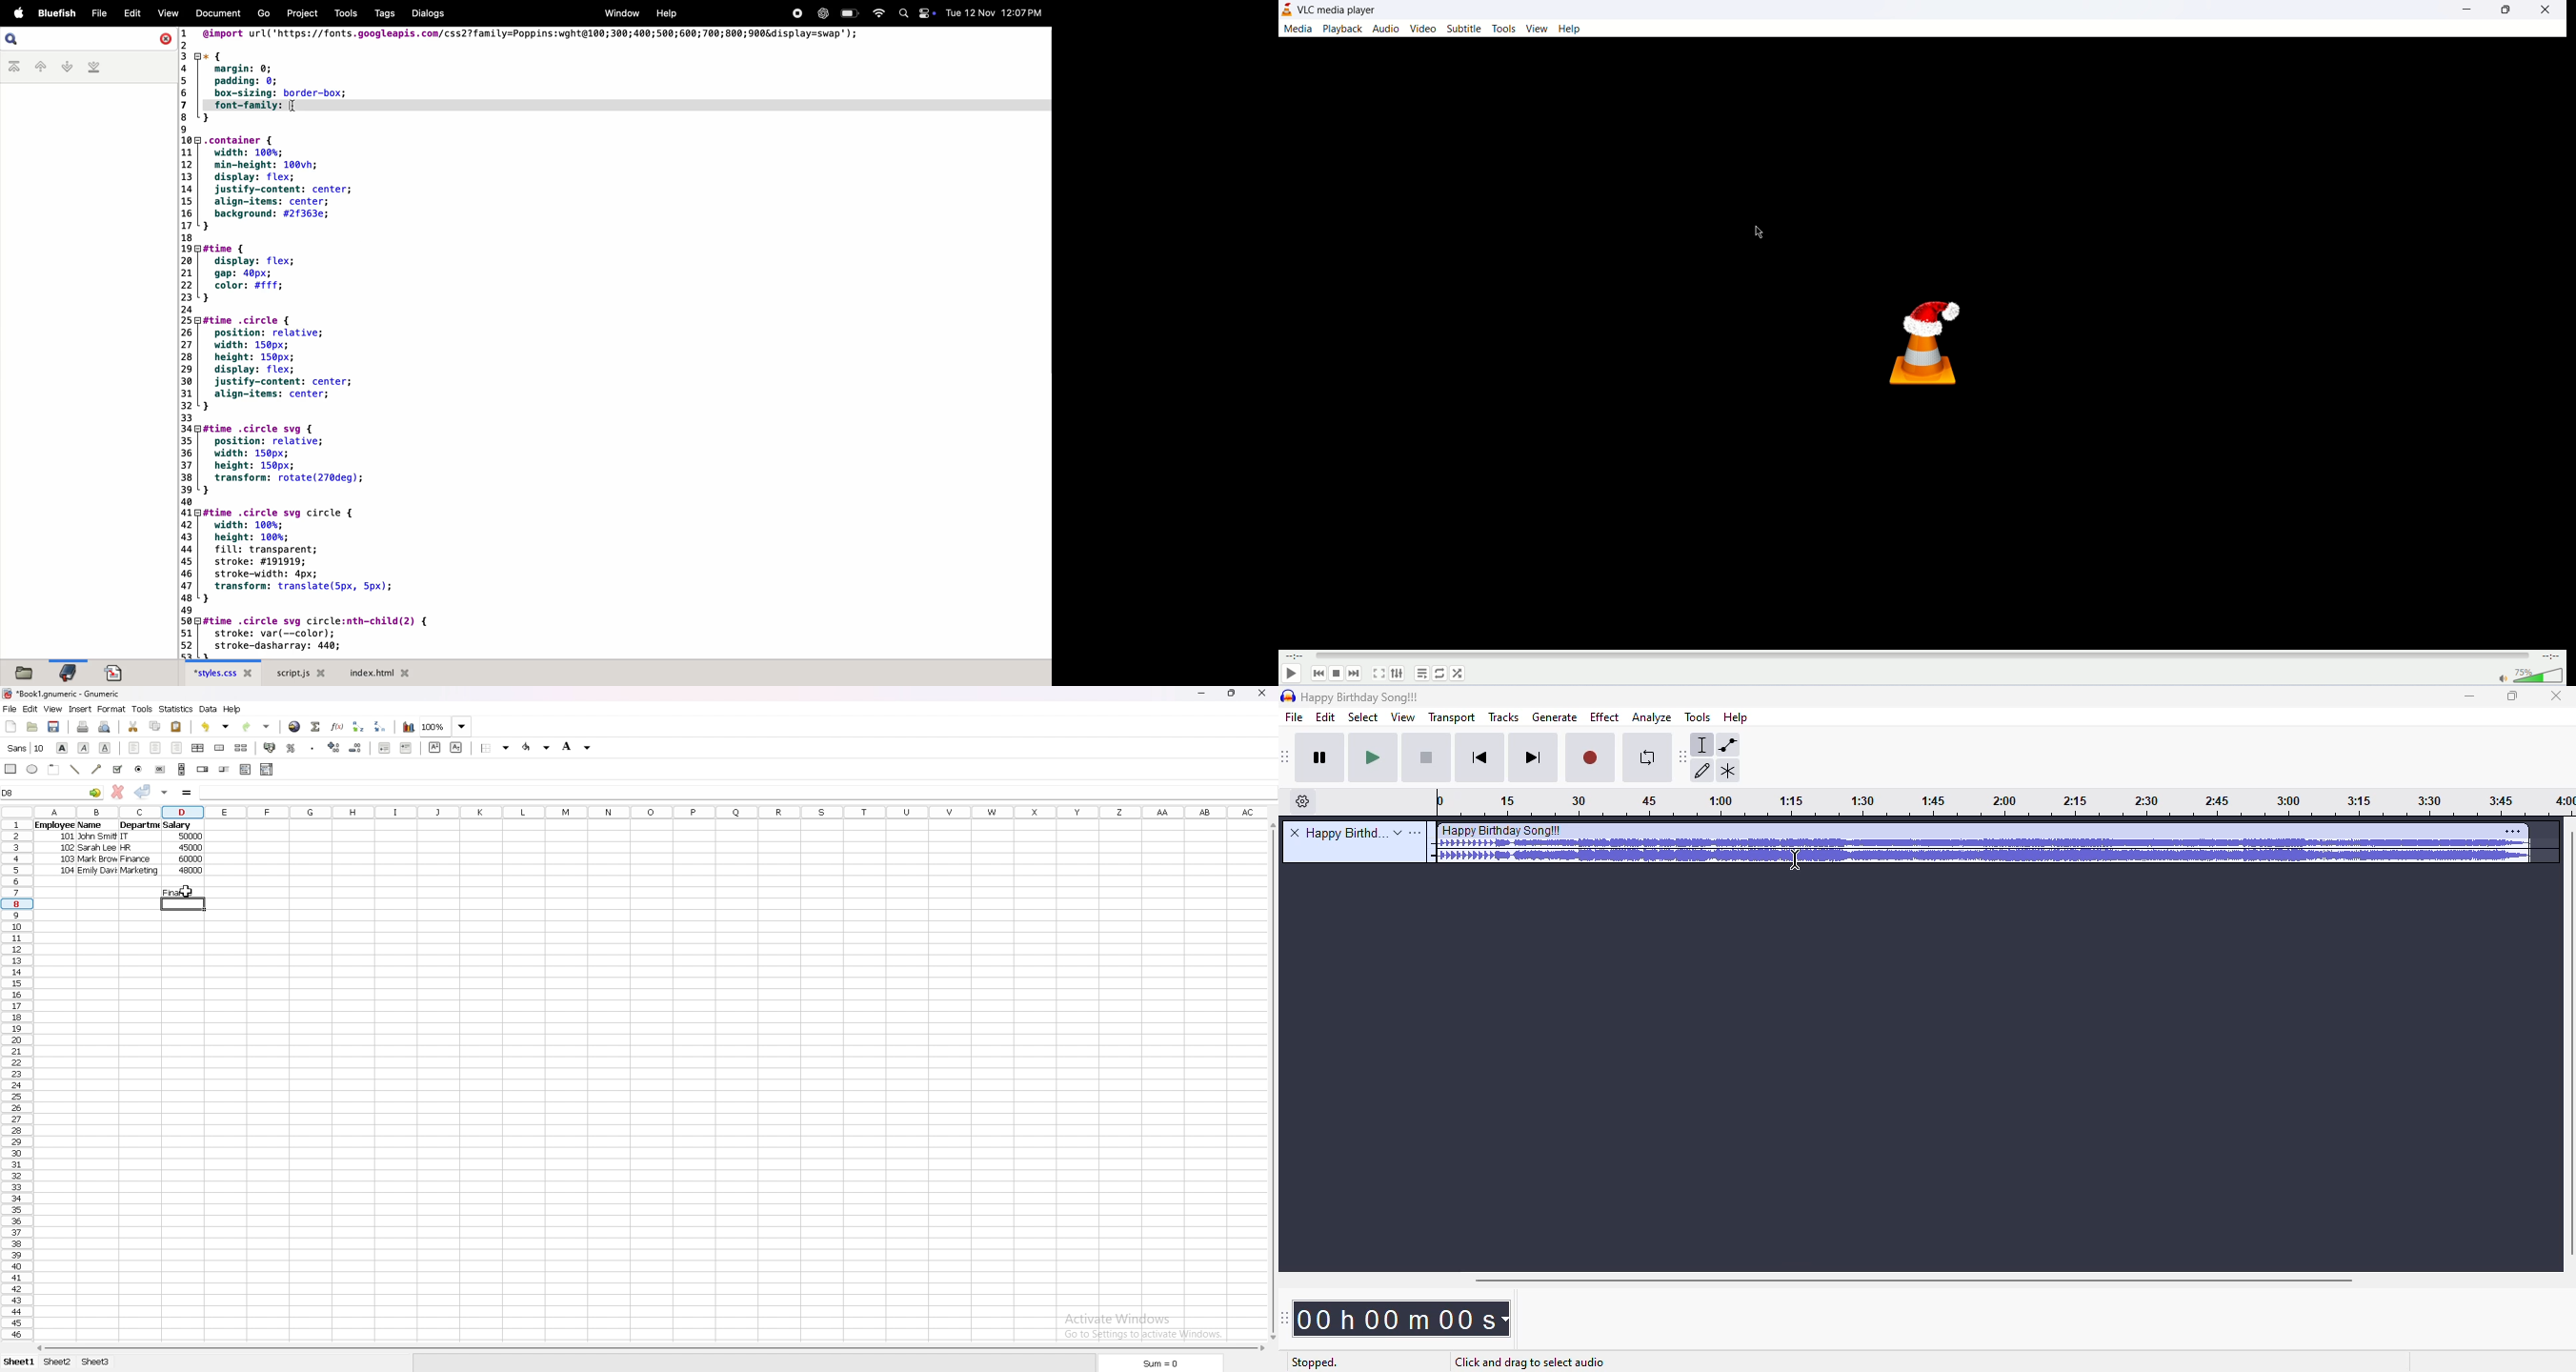 The image size is (2576, 1372). I want to click on audacity transport toolbar, so click(1287, 757).